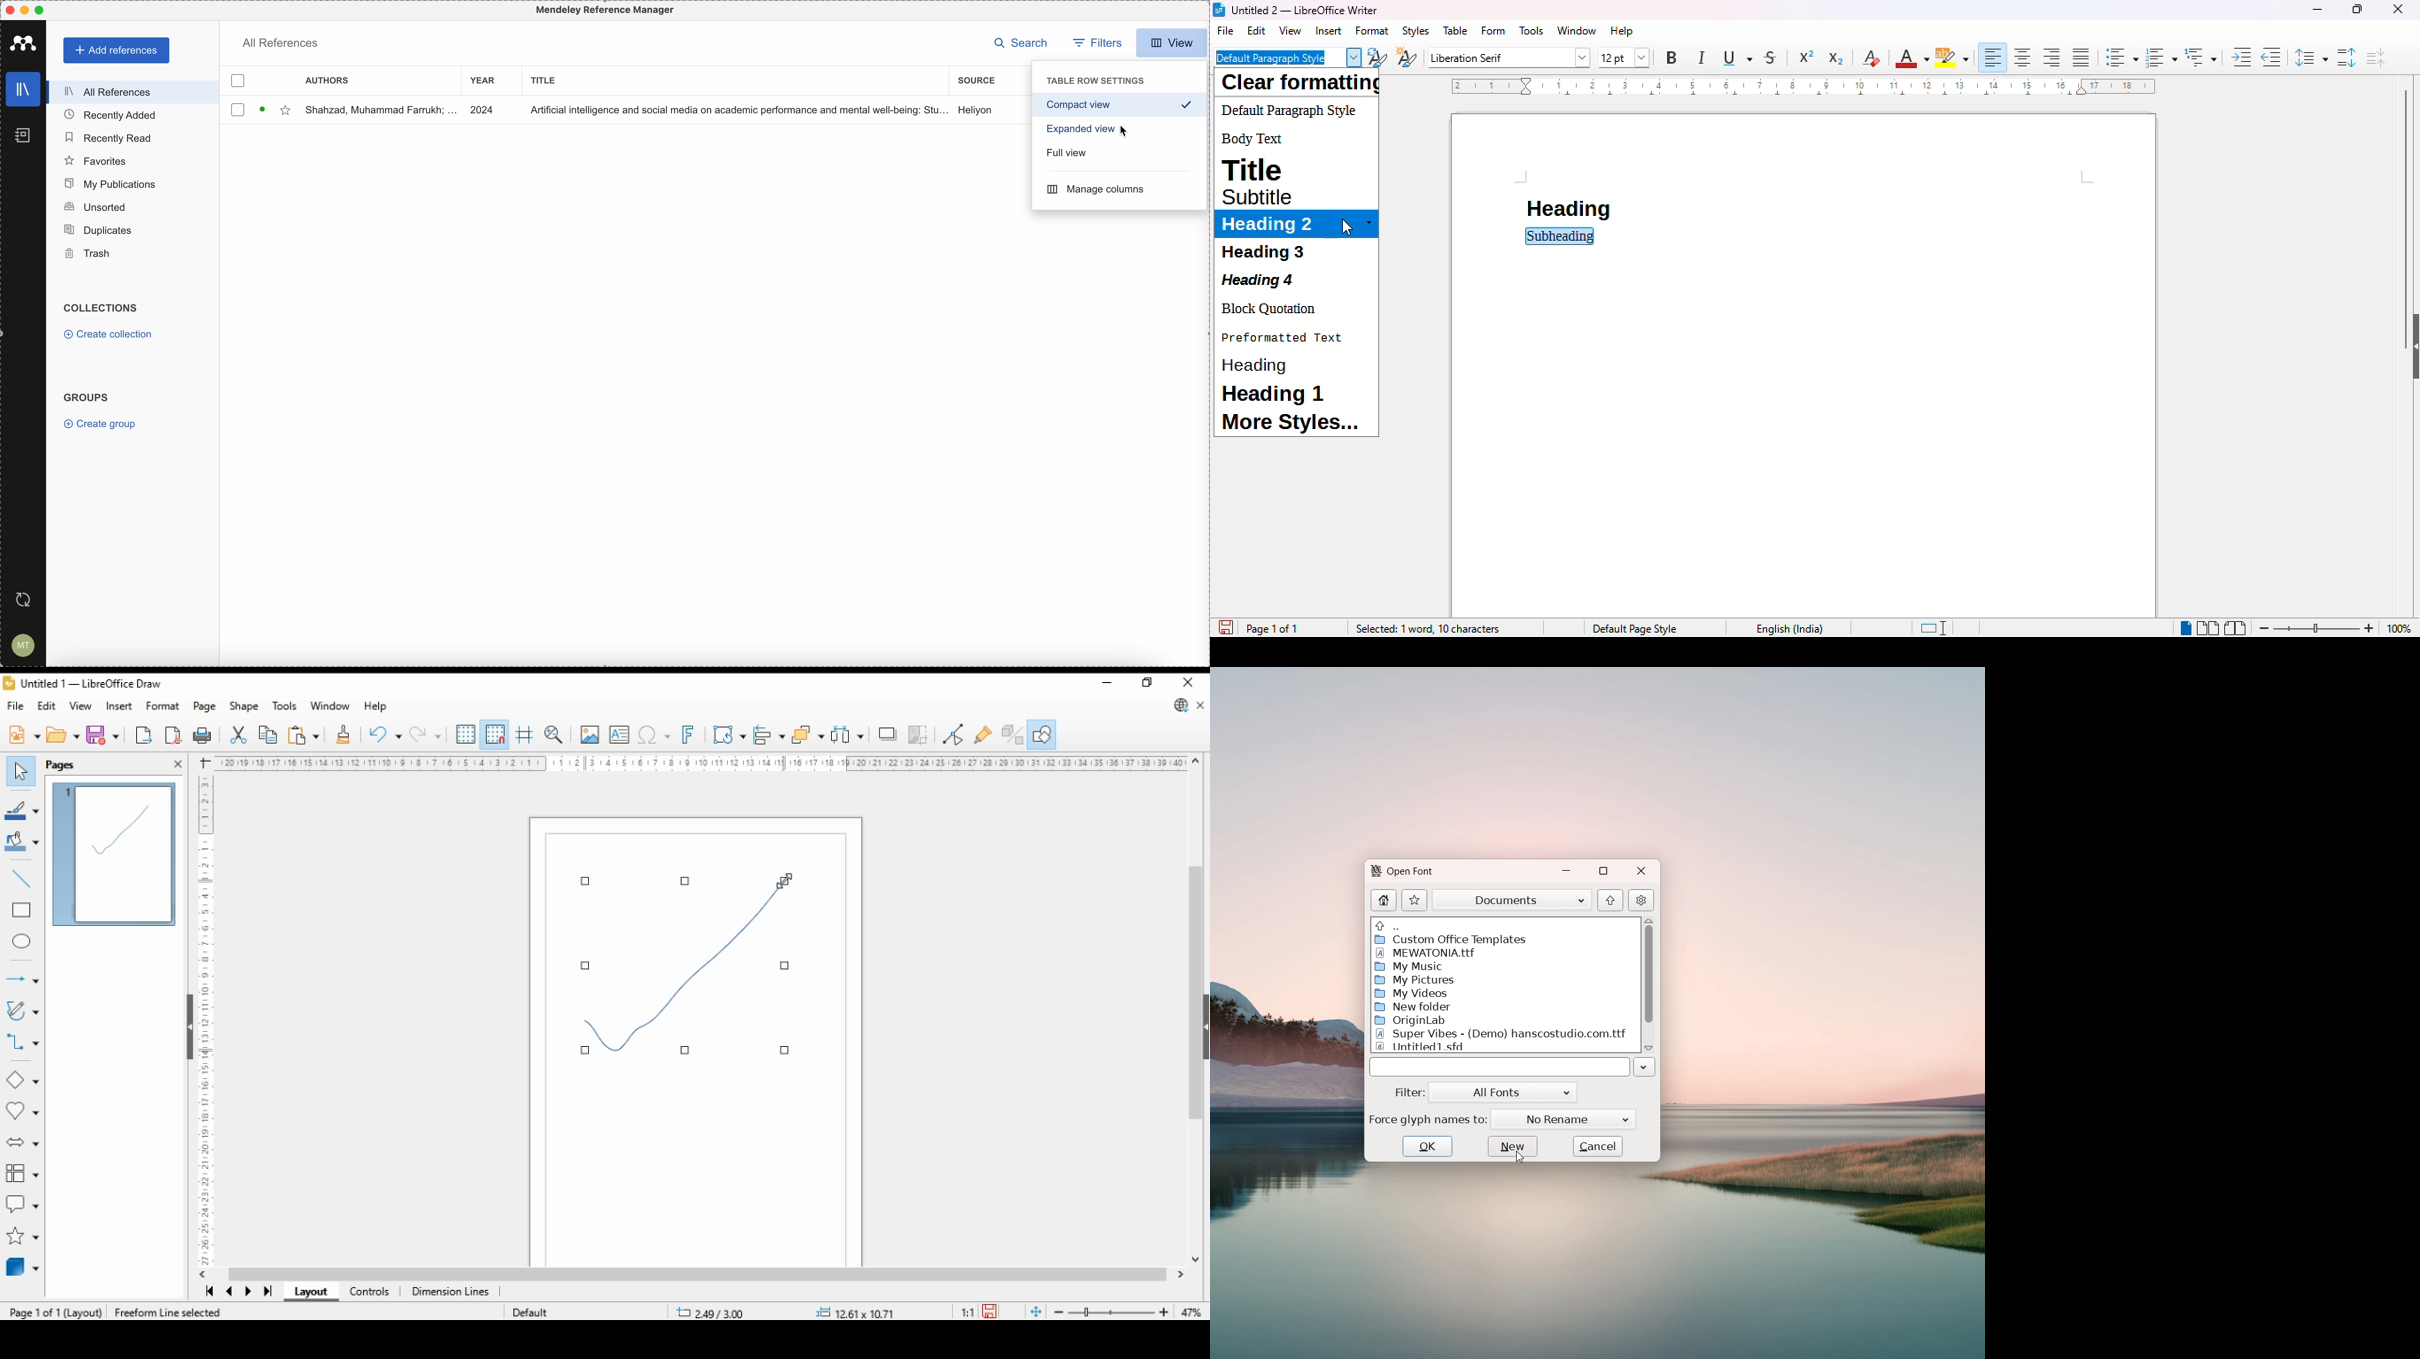 The width and height of the screenshot is (2436, 1372). Describe the element at coordinates (984, 735) in the screenshot. I see `show gluepoint function` at that location.